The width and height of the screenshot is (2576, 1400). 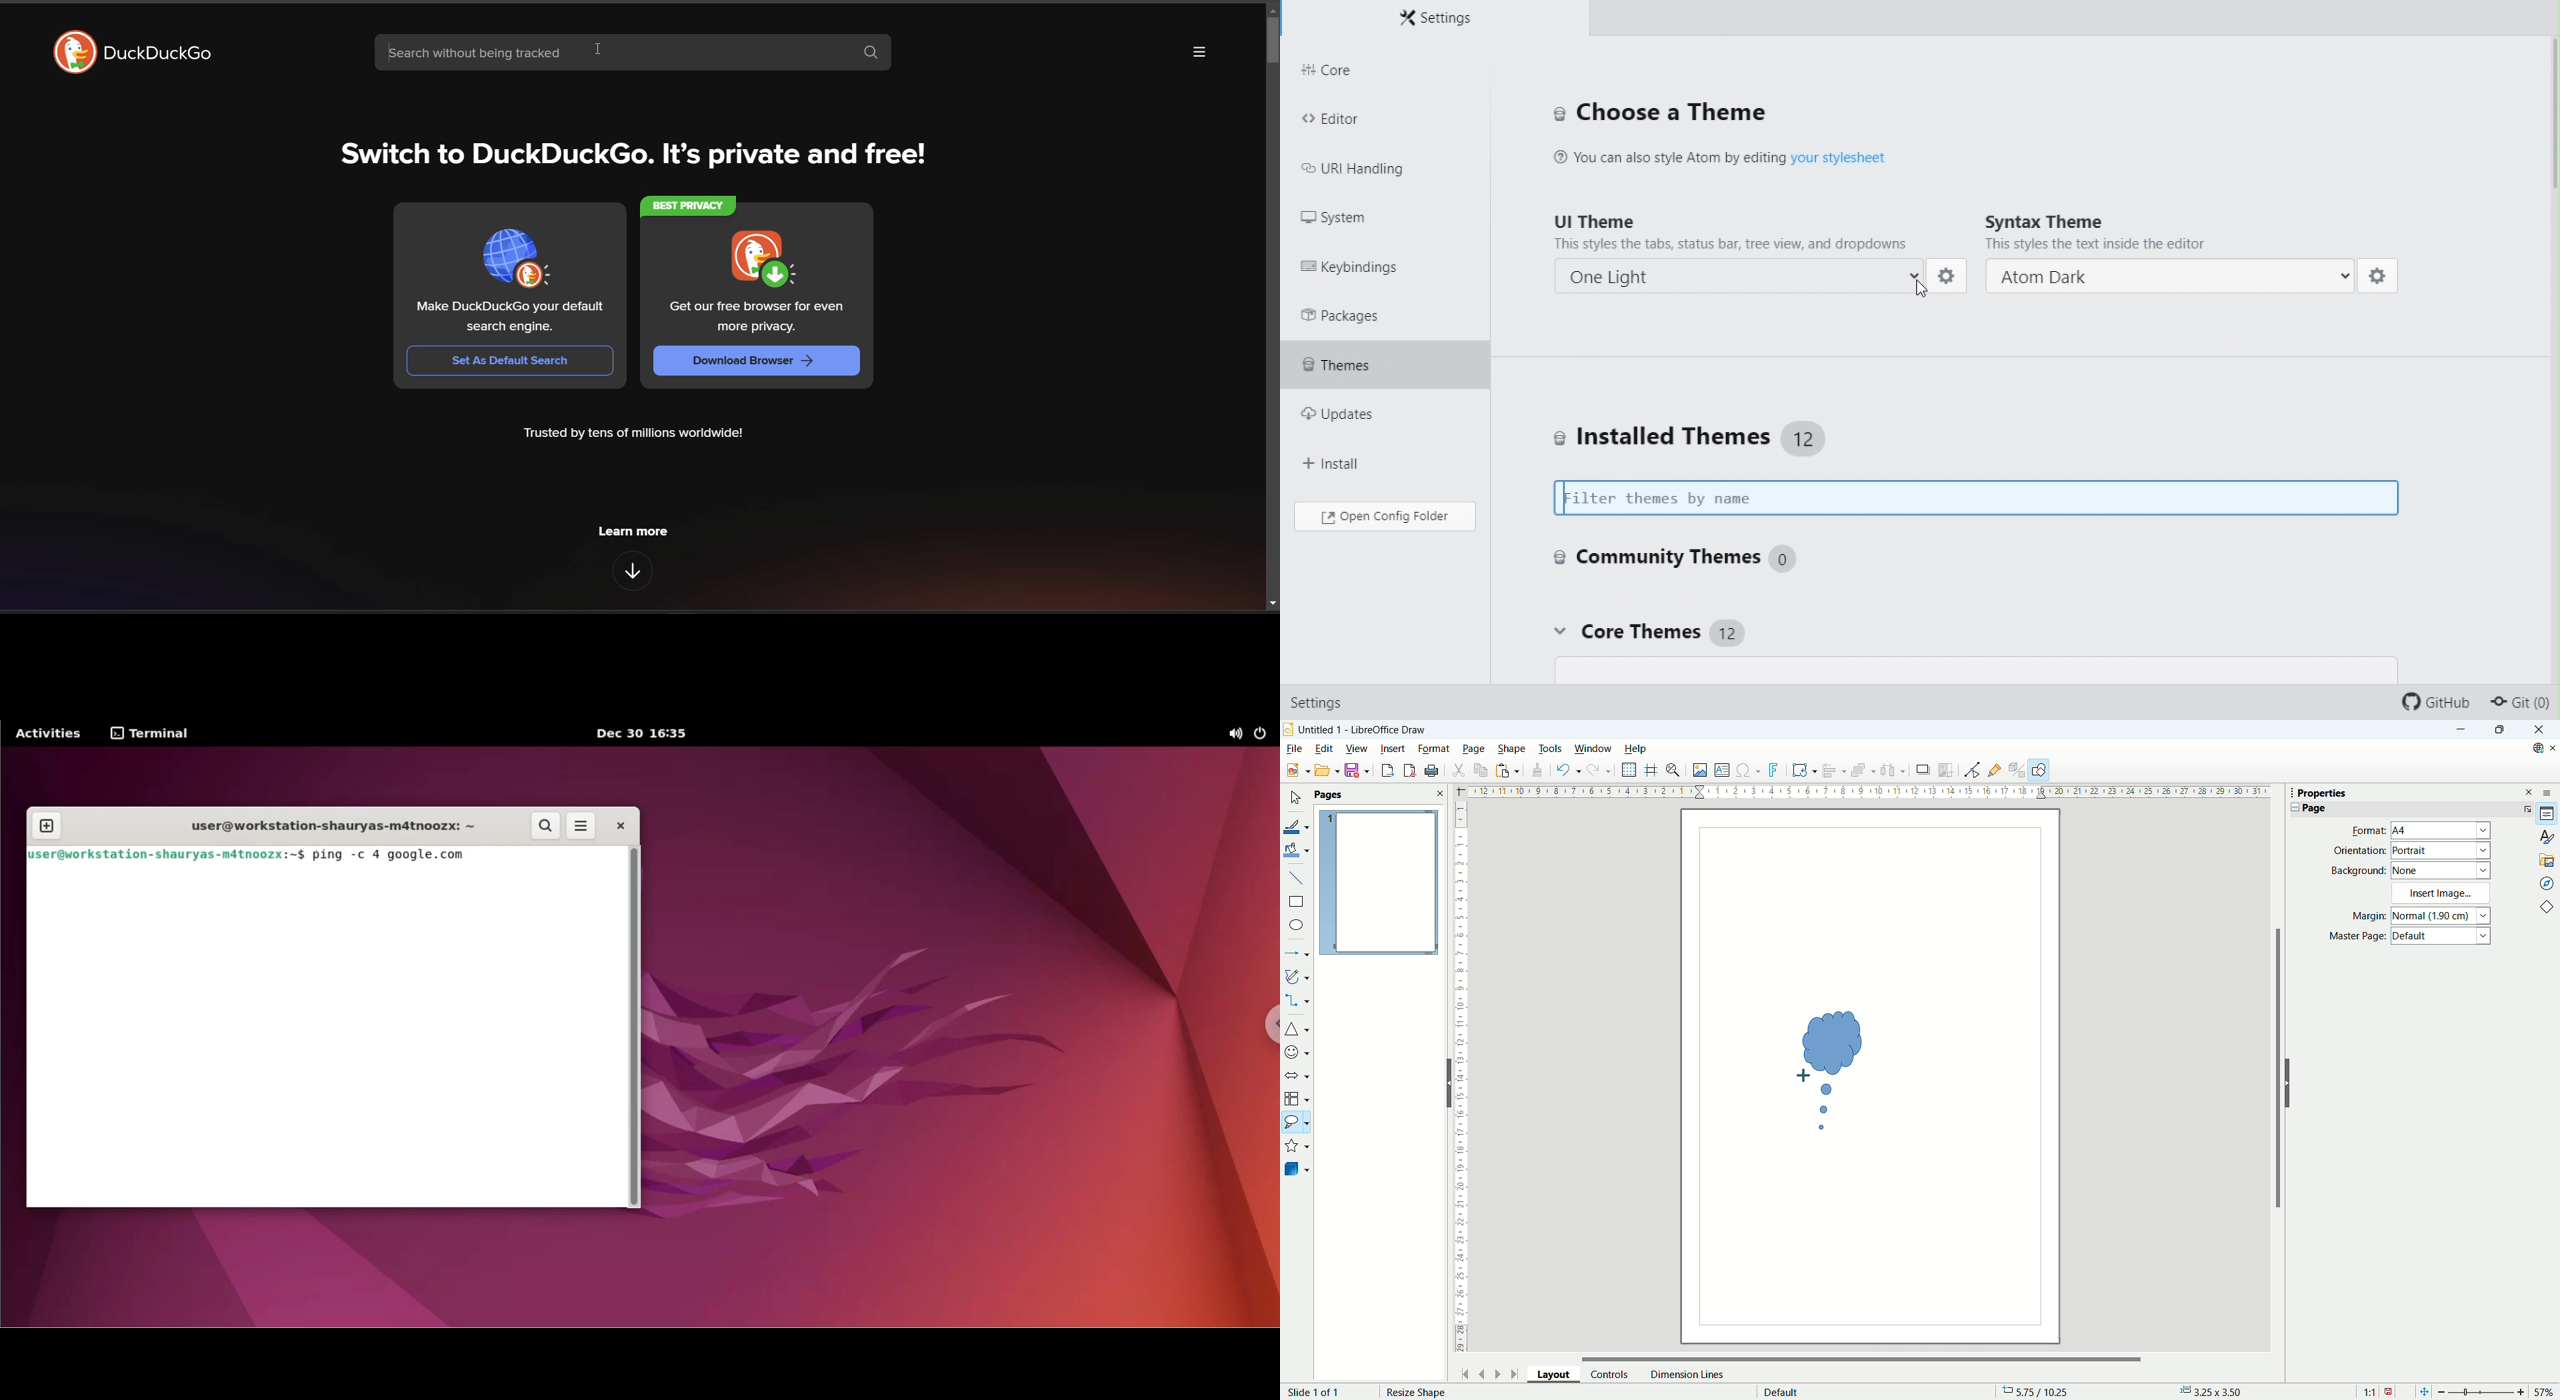 What do you see at coordinates (2547, 859) in the screenshot?
I see `Gallery` at bounding box center [2547, 859].